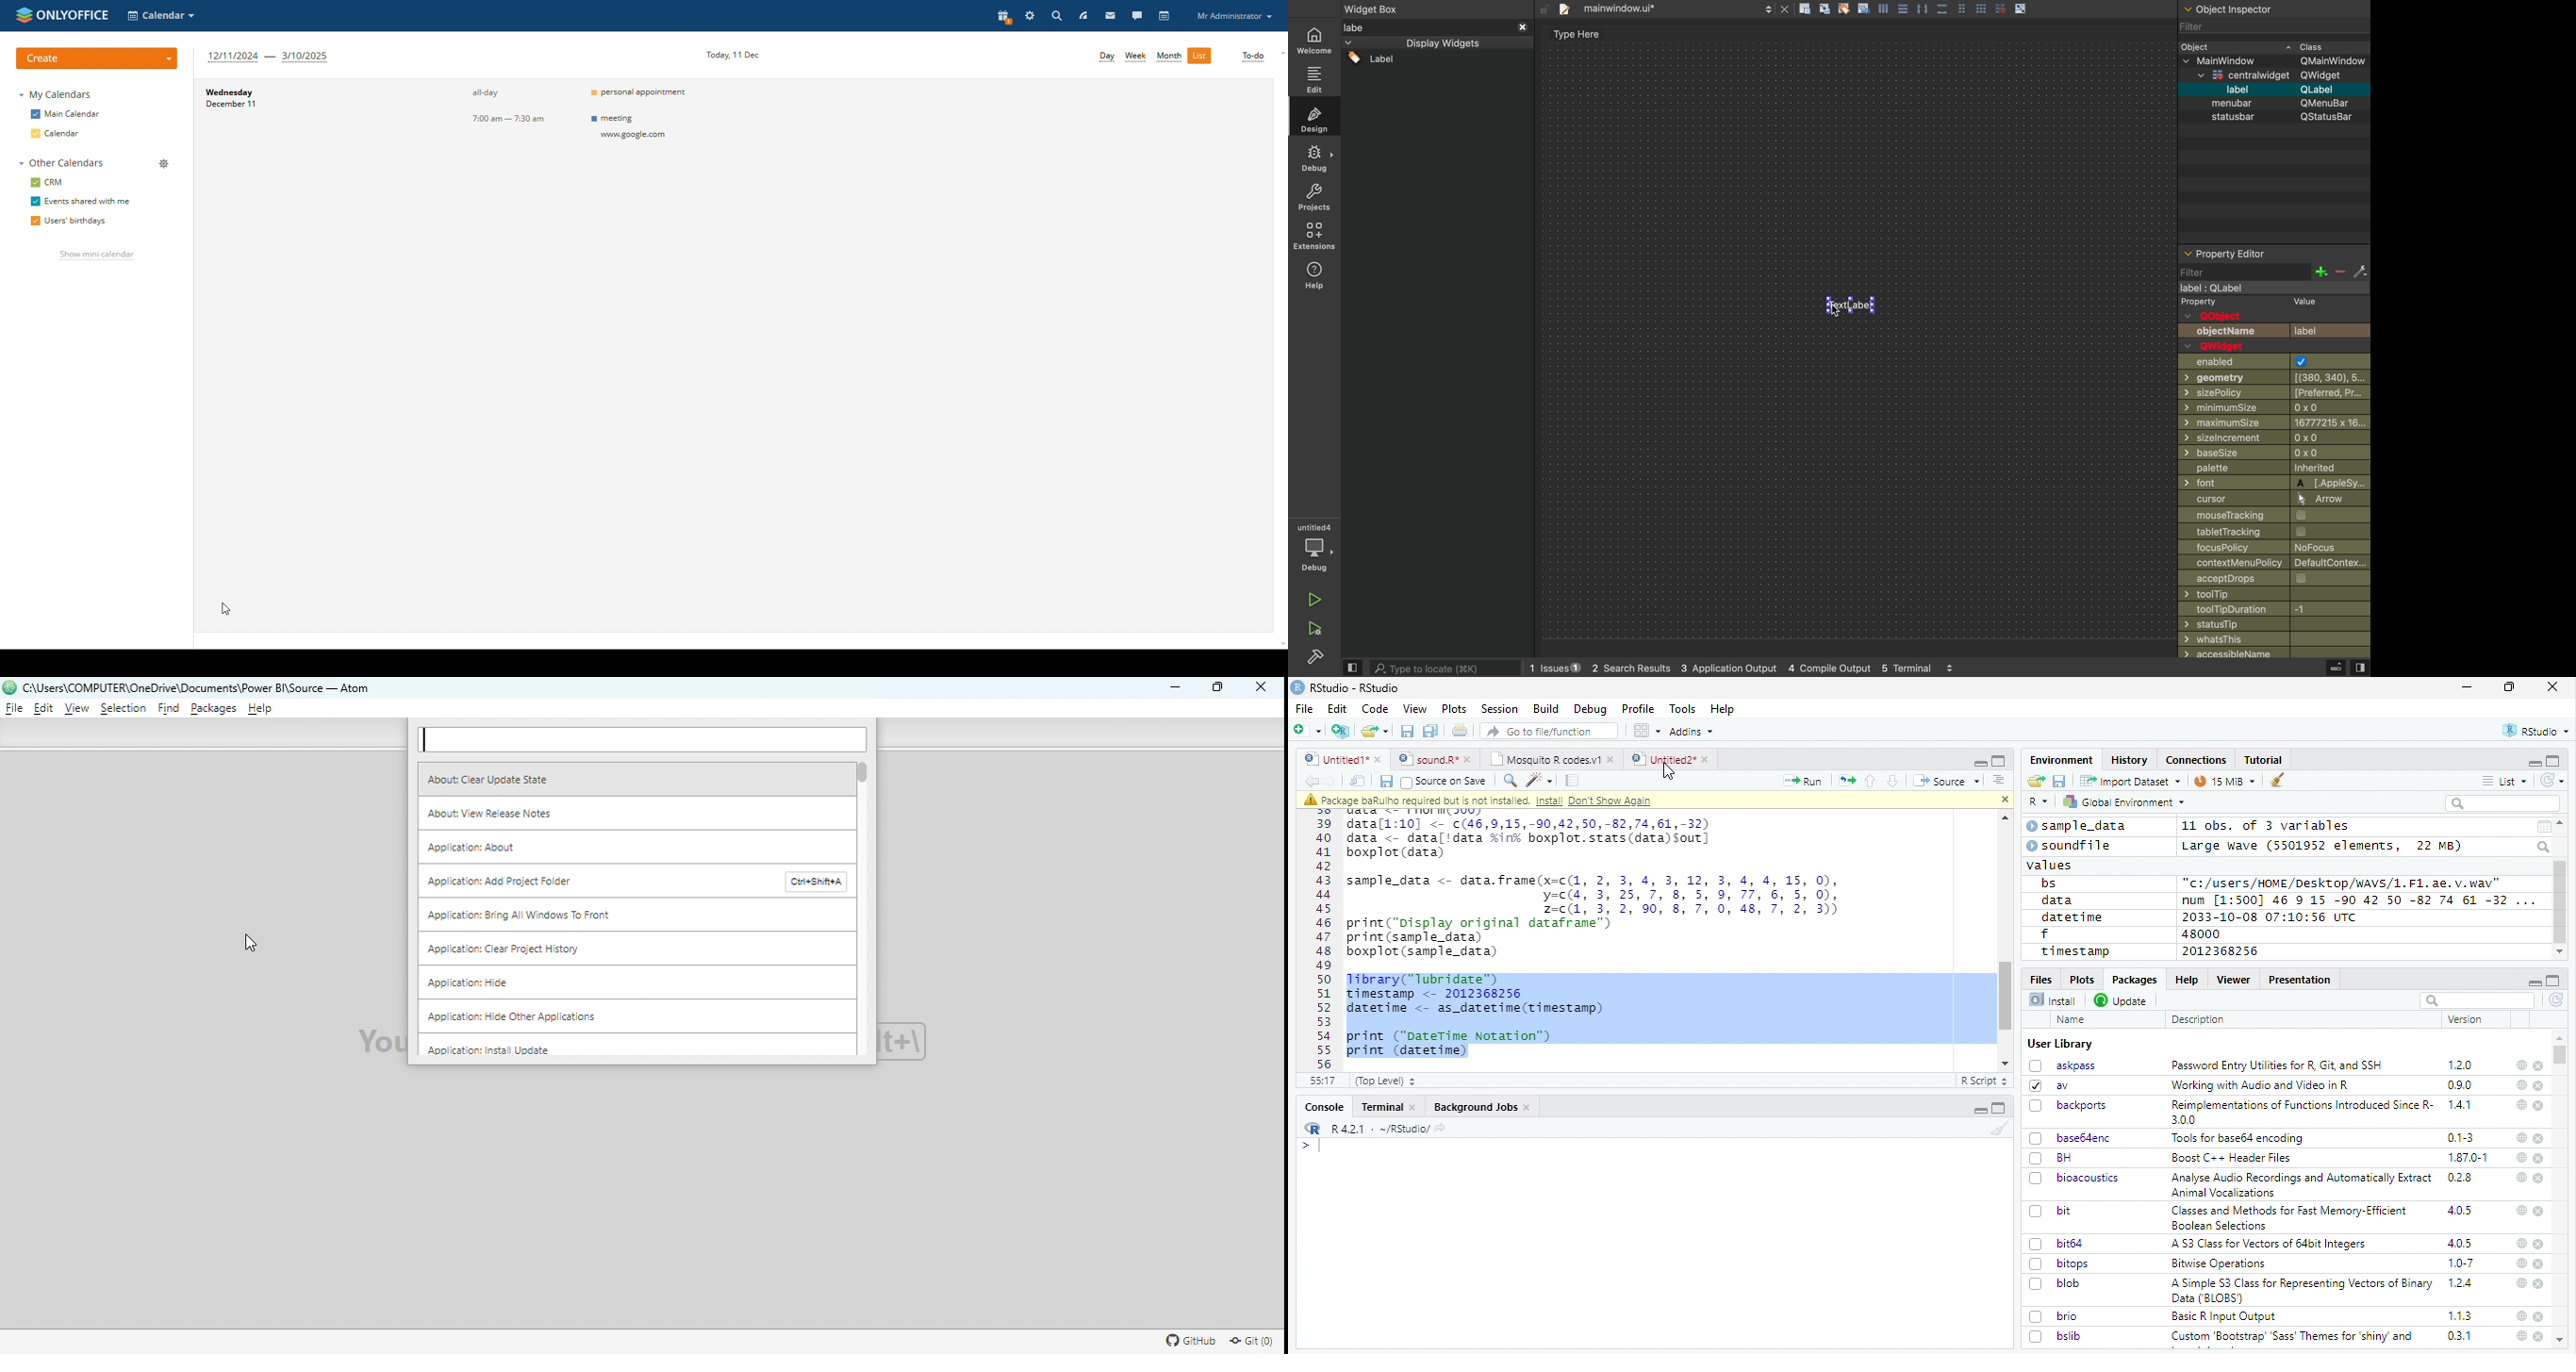  What do you see at coordinates (97, 58) in the screenshot?
I see `create` at bounding box center [97, 58].